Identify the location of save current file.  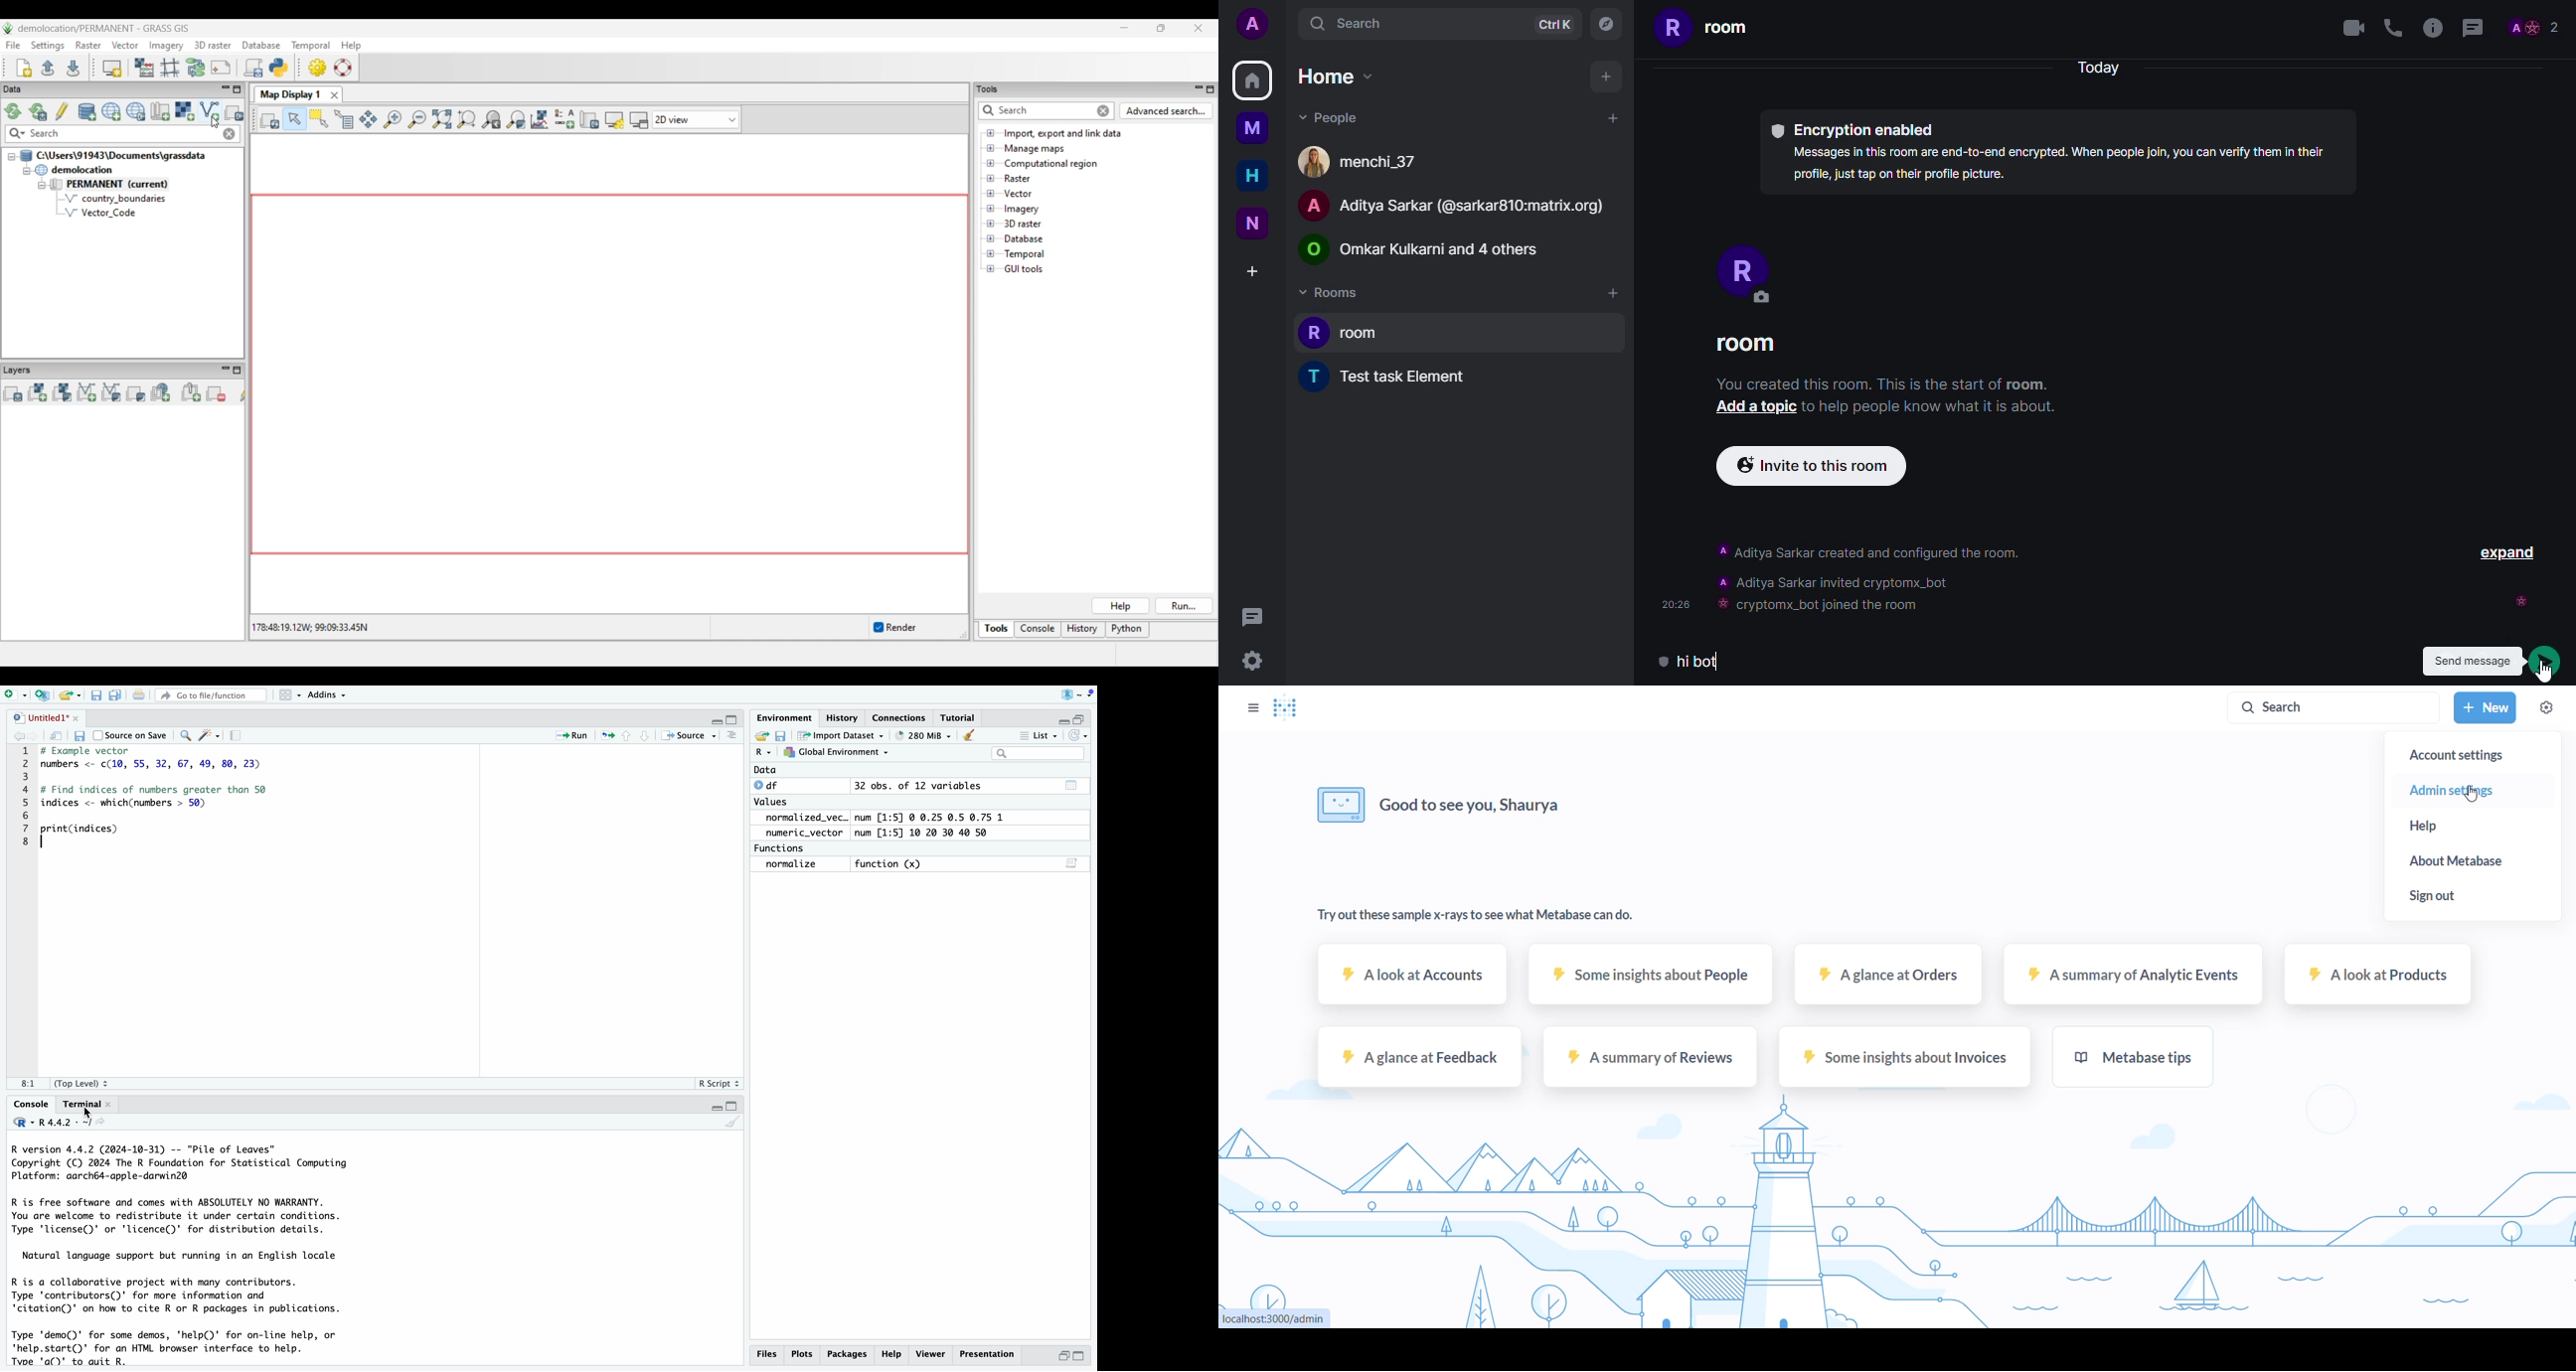
(95, 694).